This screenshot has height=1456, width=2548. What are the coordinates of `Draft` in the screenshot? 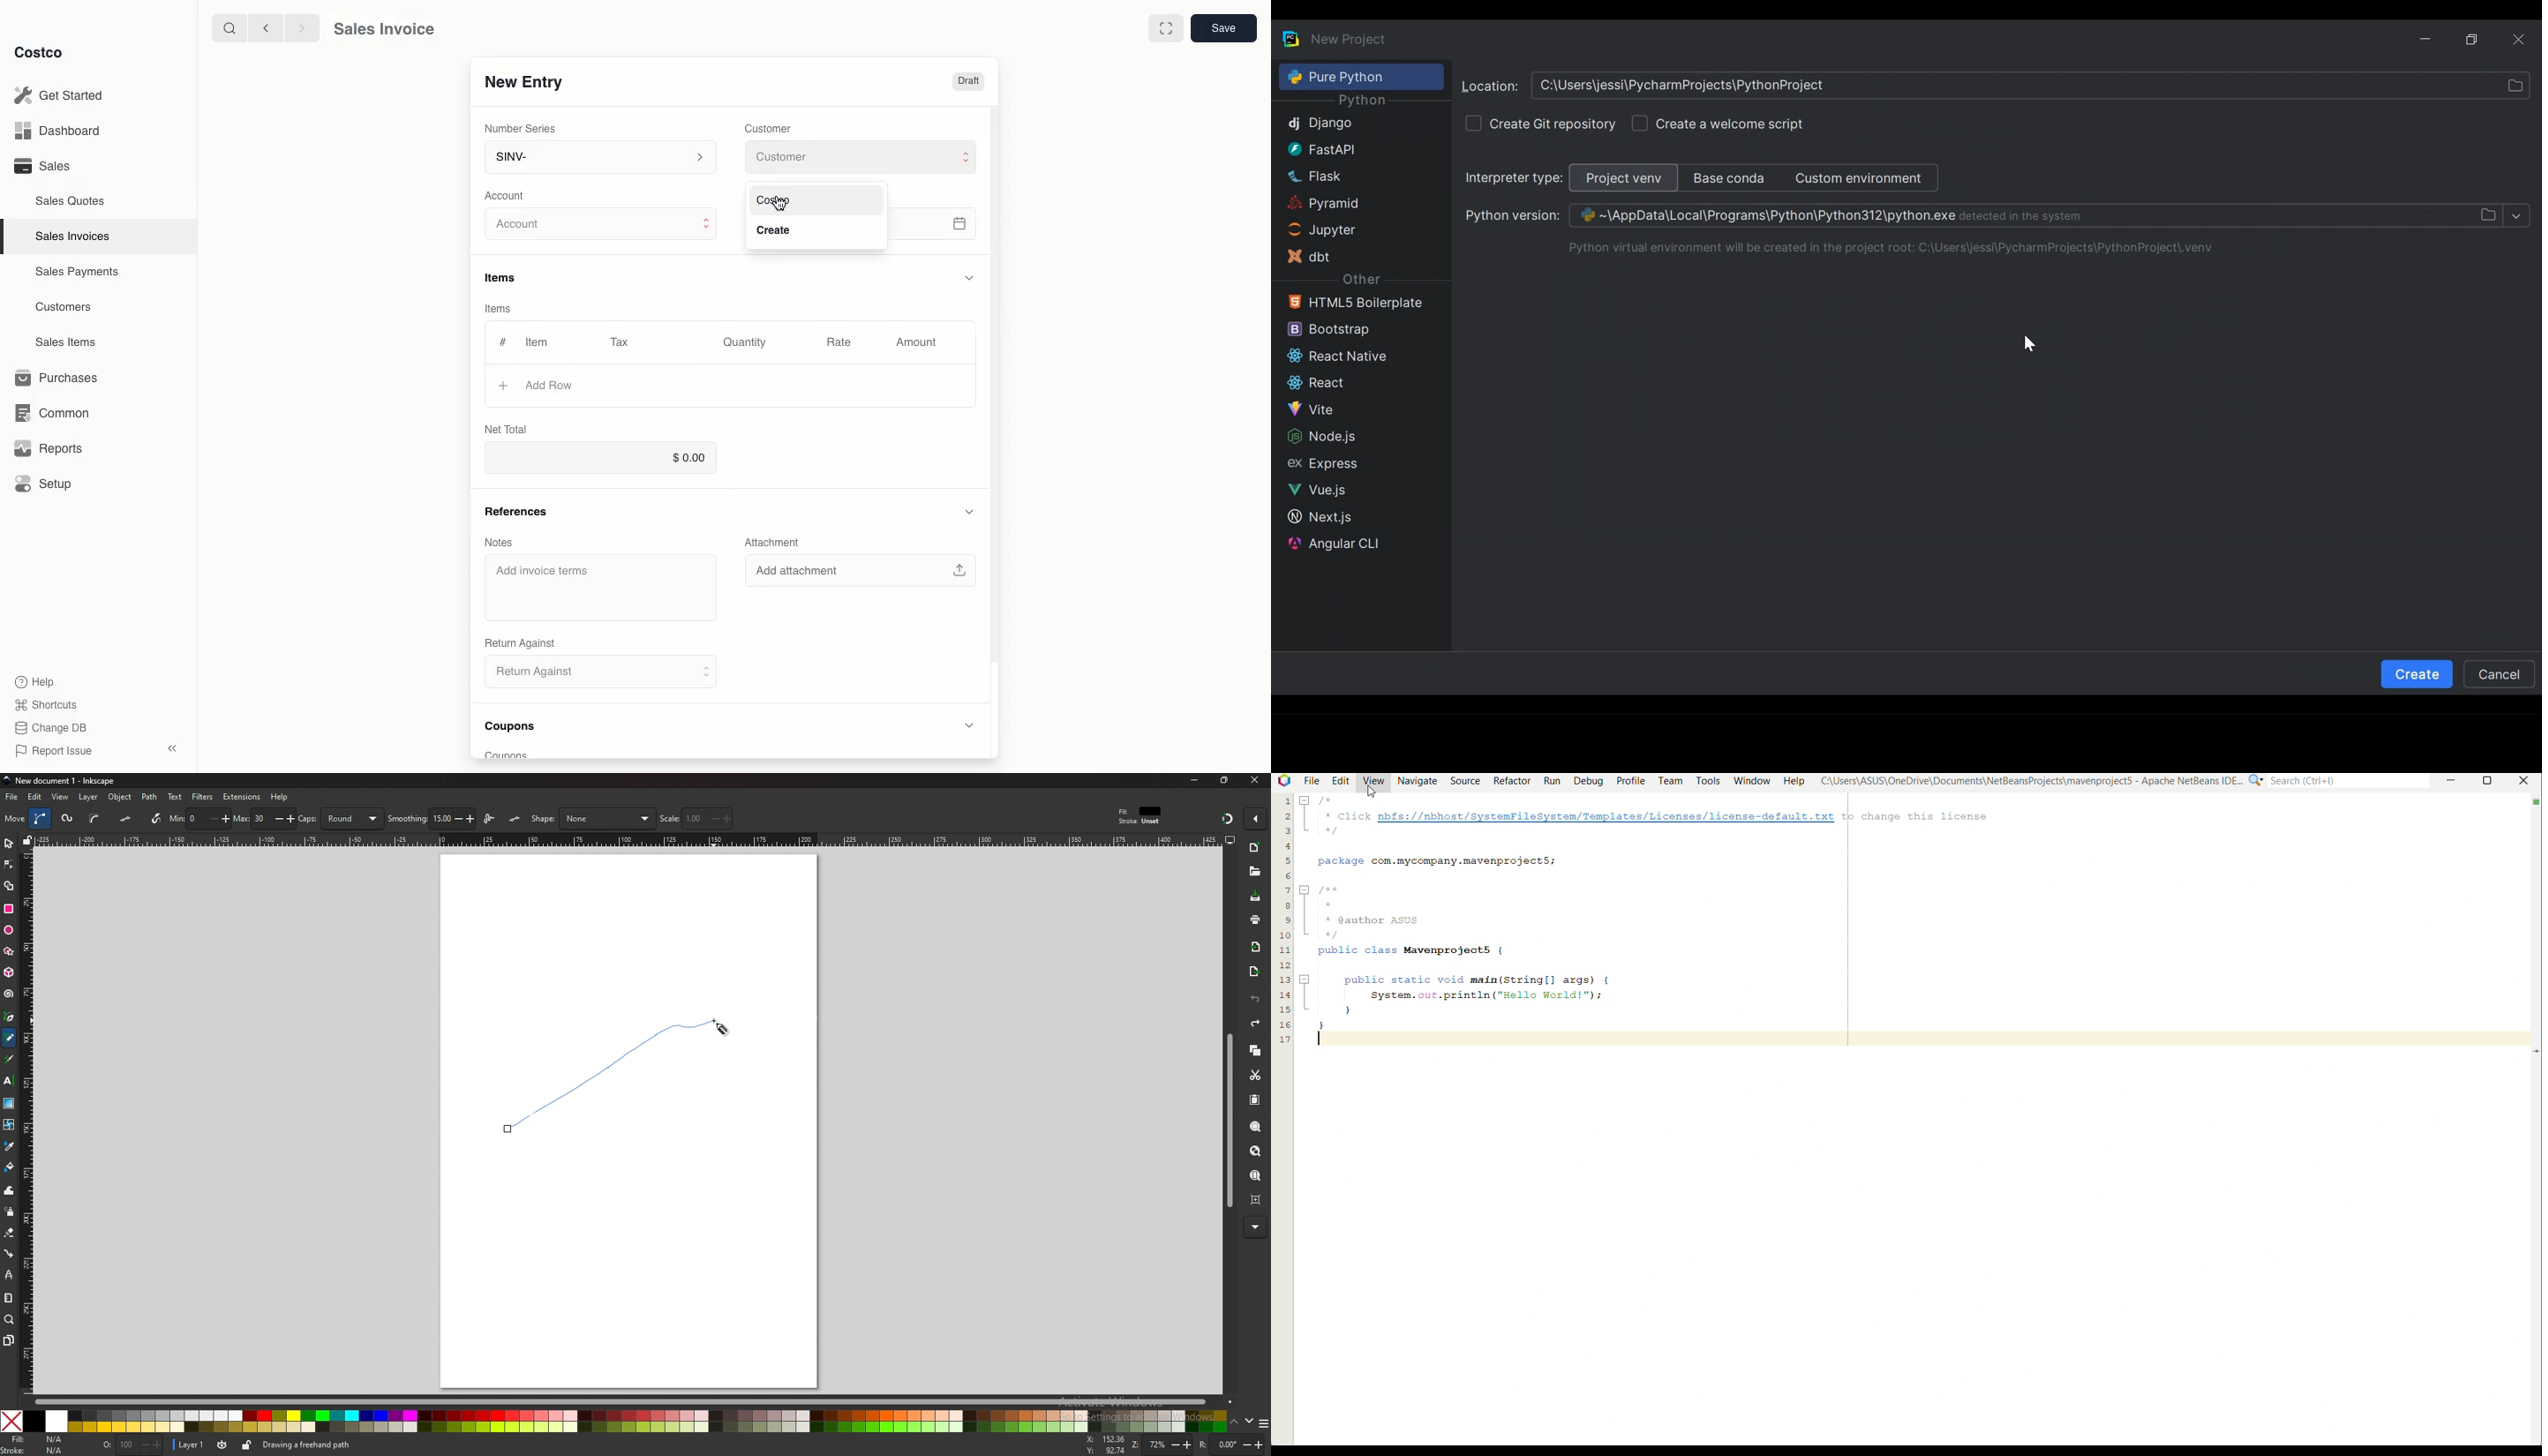 It's located at (969, 82).